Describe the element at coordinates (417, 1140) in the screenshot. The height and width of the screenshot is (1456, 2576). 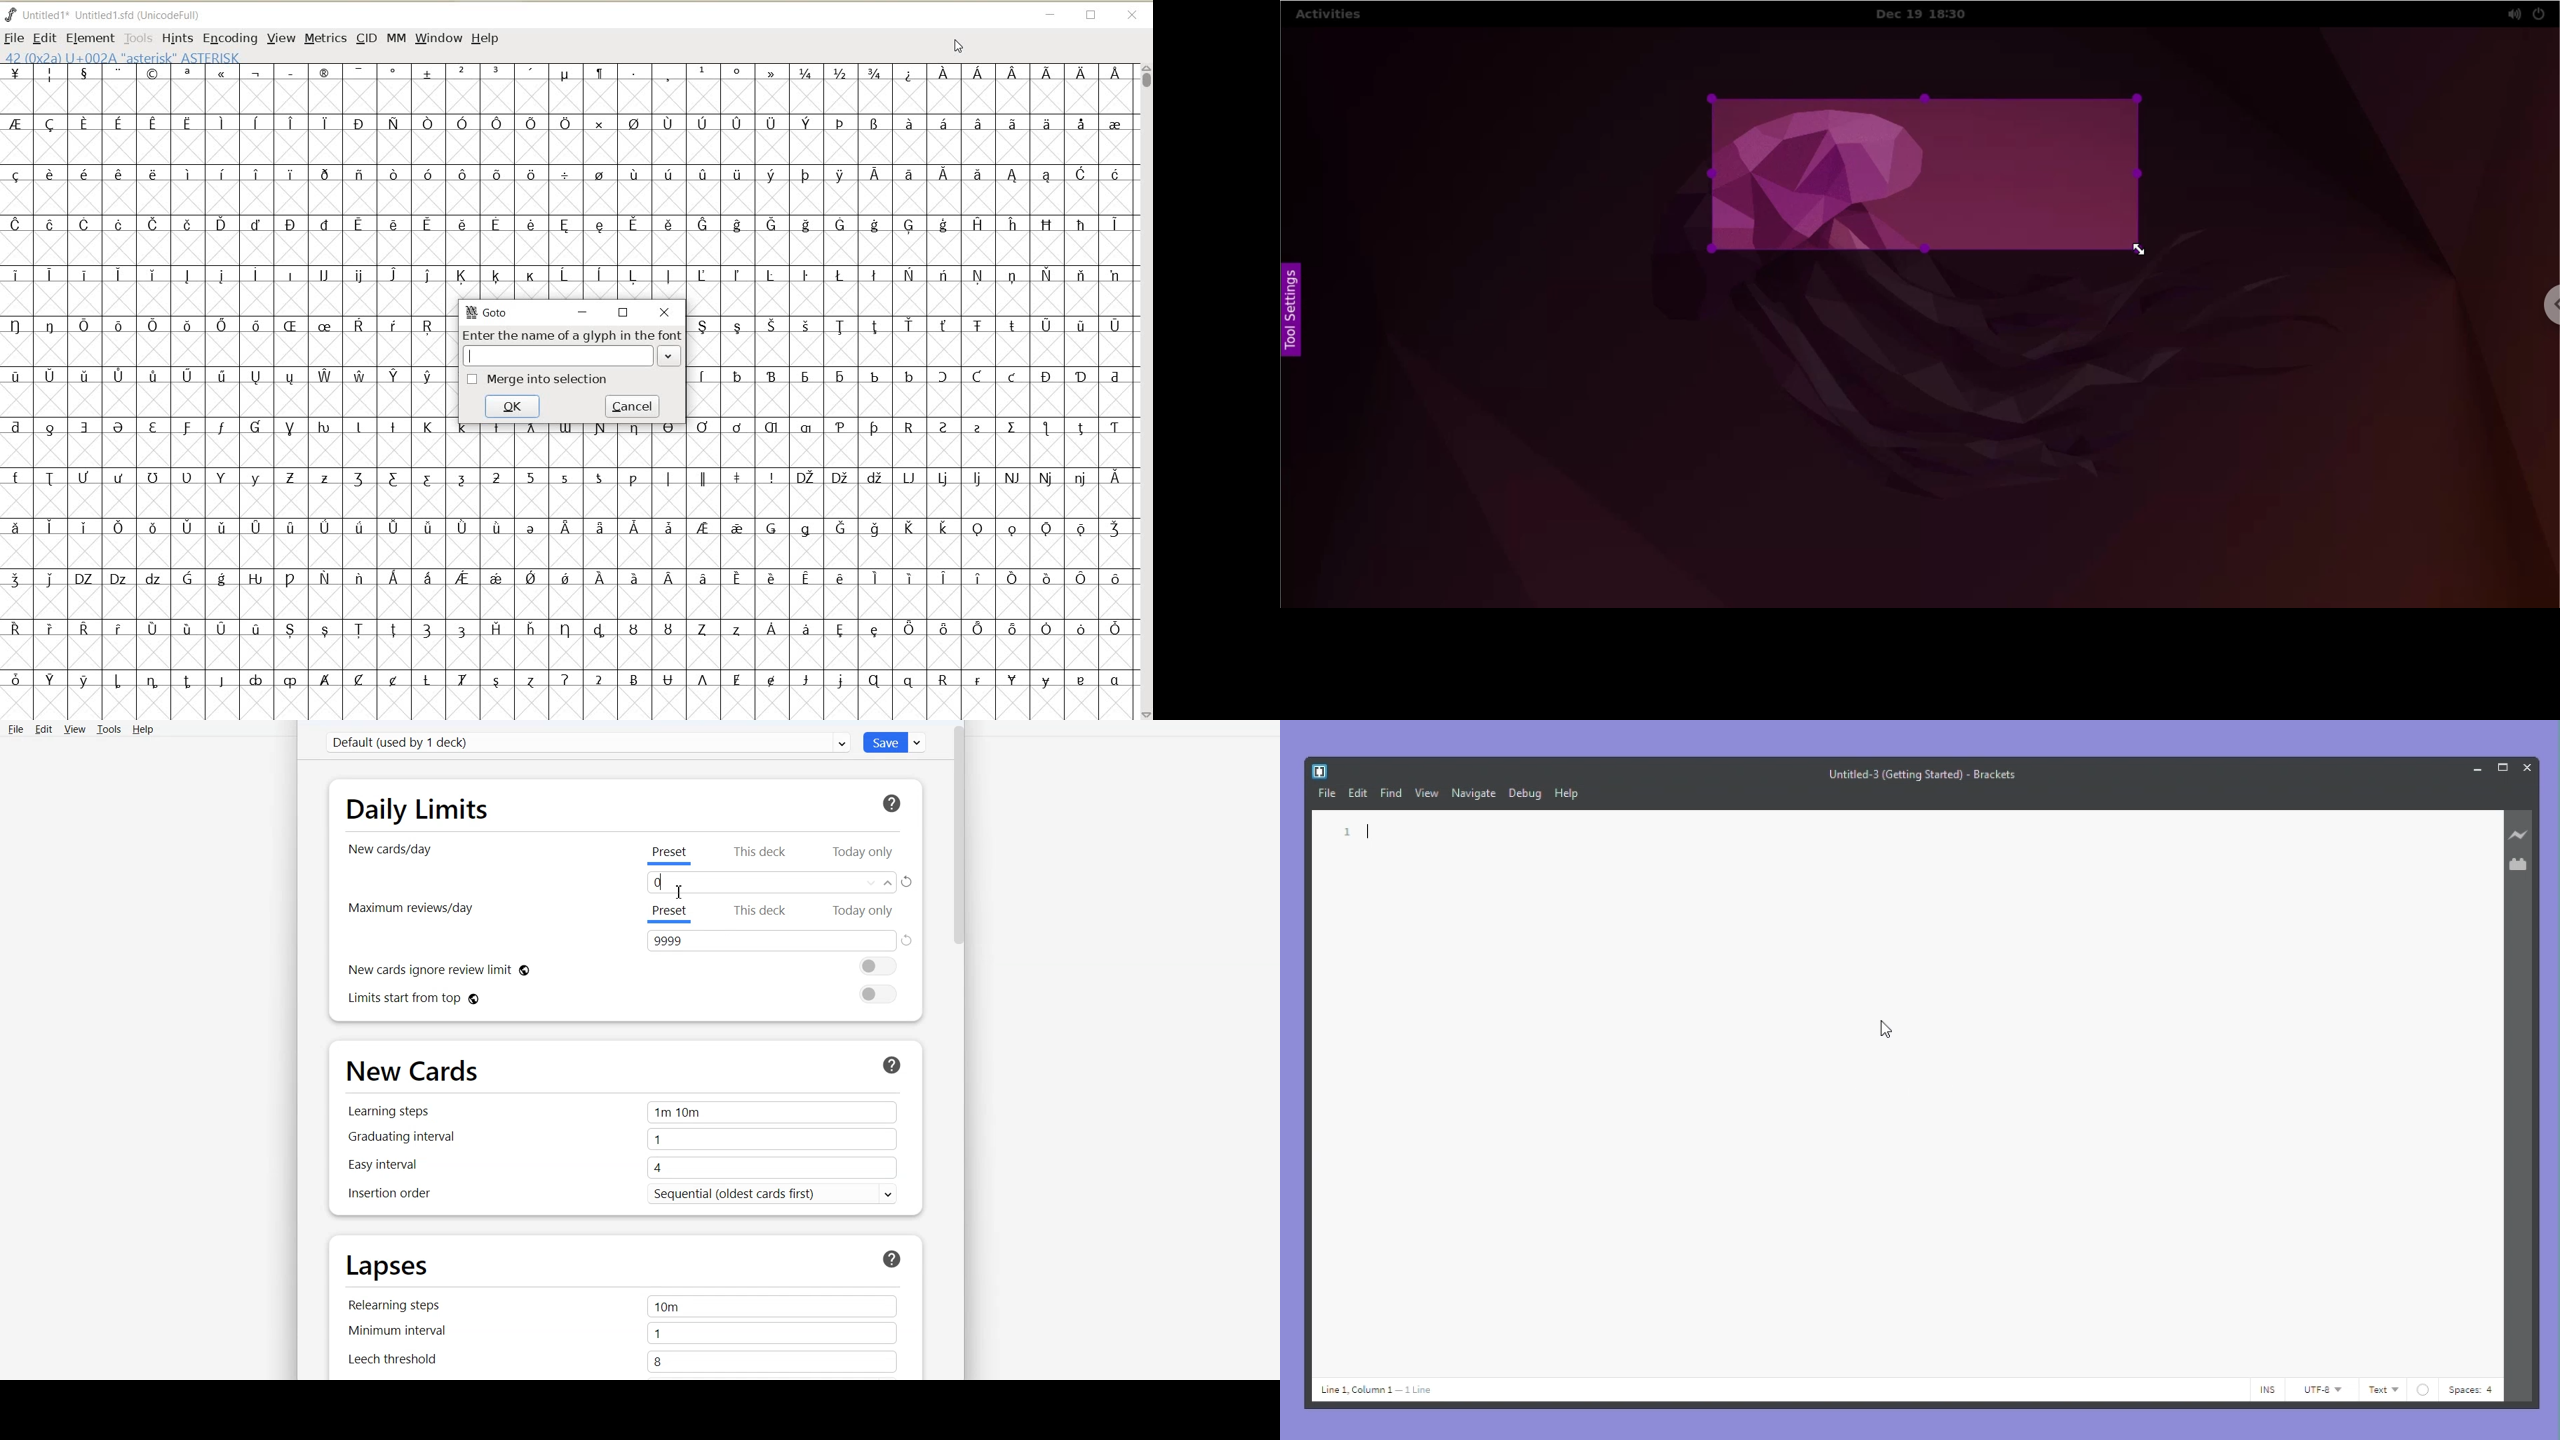
I see `Graduating interval` at that location.